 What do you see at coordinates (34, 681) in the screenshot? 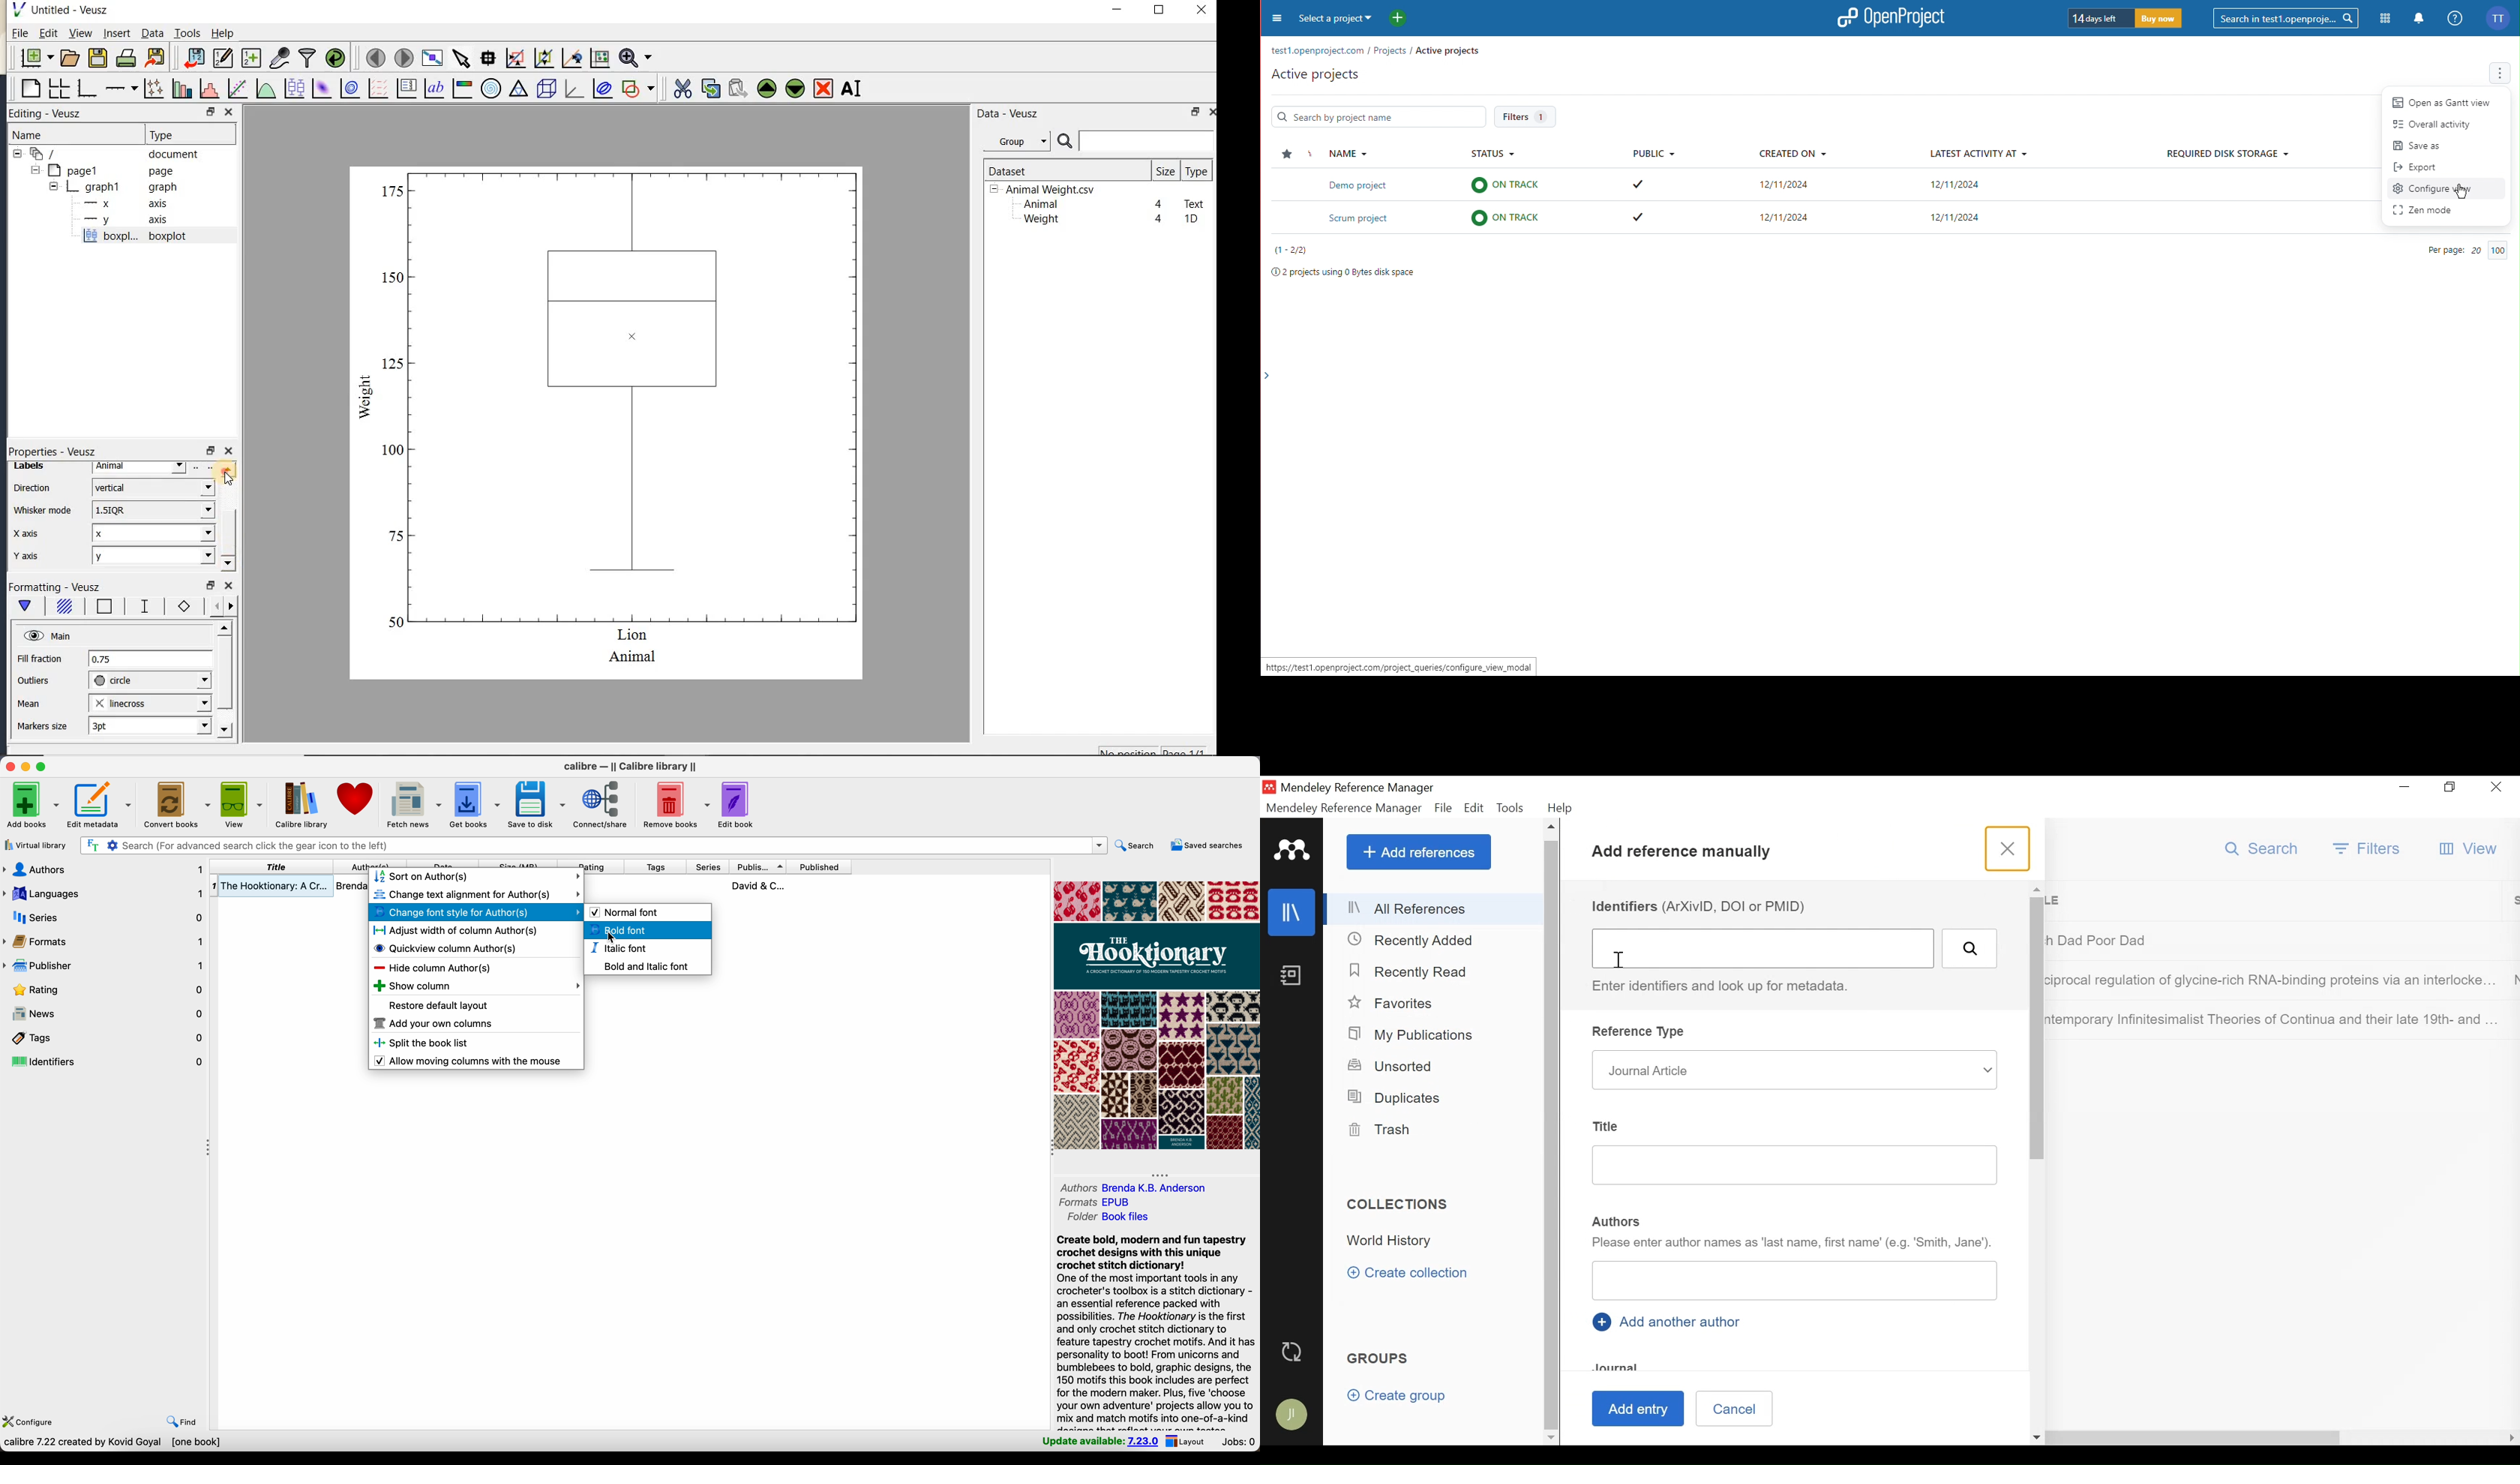
I see `outliers` at bounding box center [34, 681].